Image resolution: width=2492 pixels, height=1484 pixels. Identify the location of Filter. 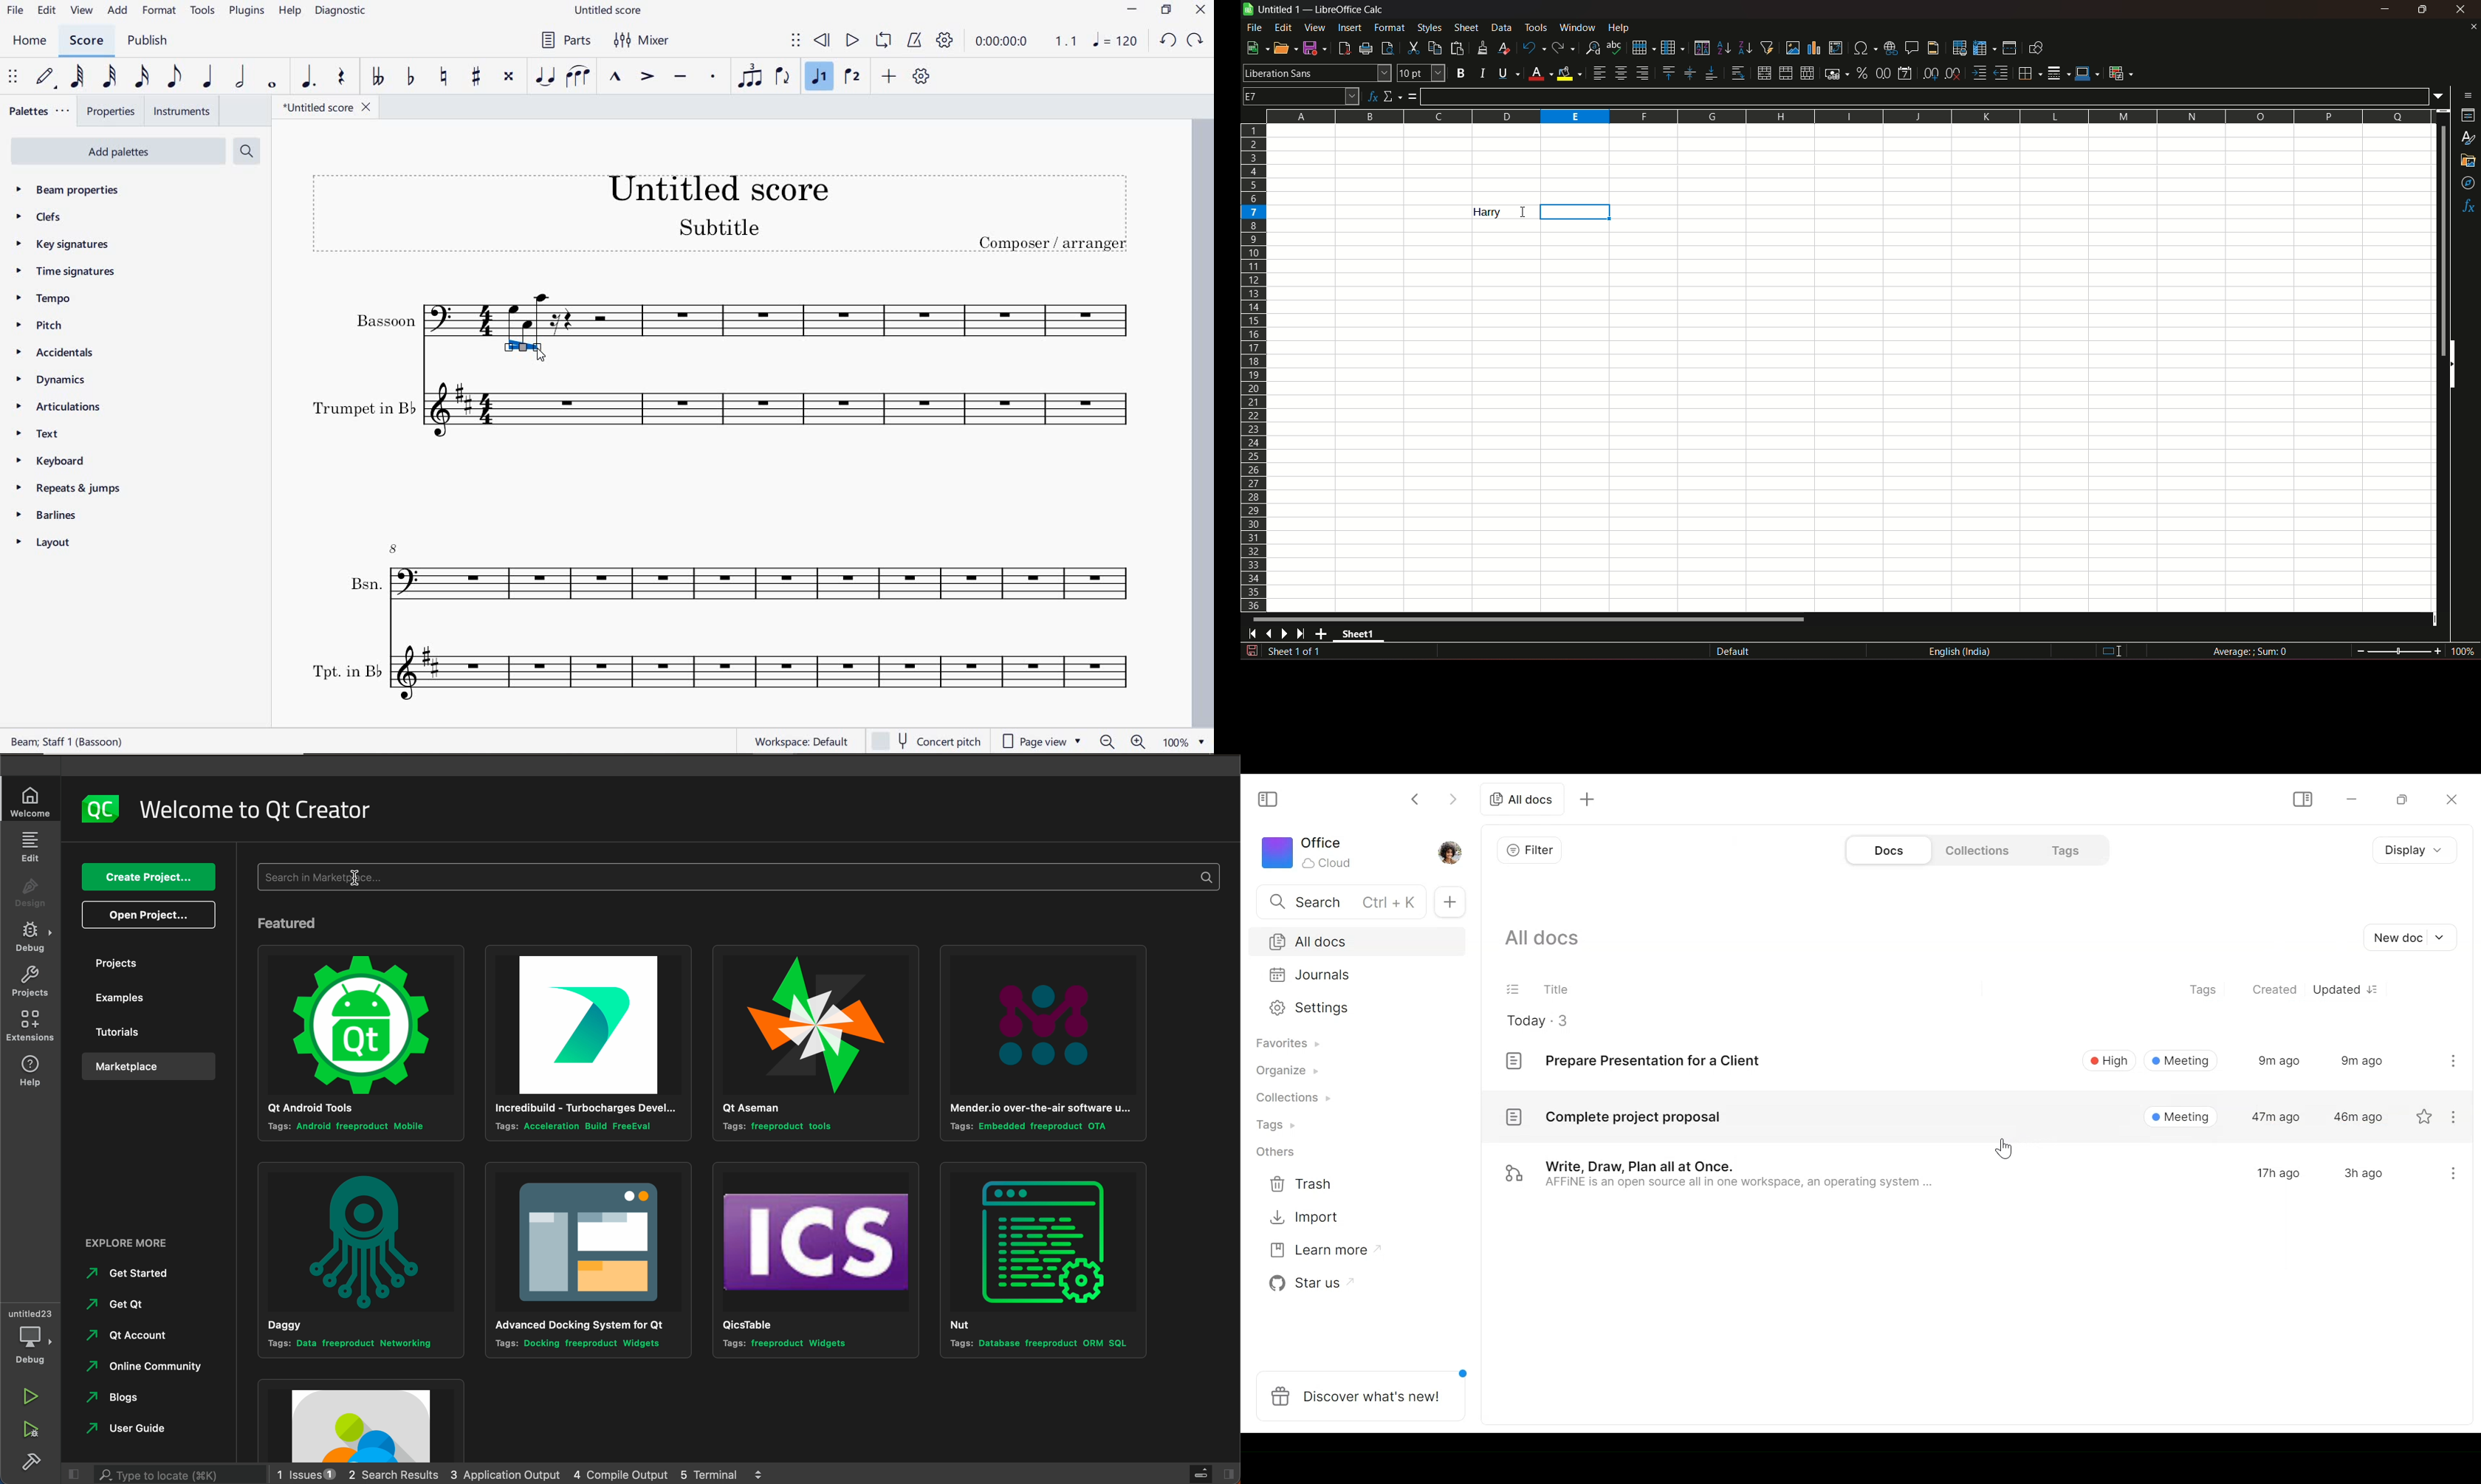
(1528, 850).